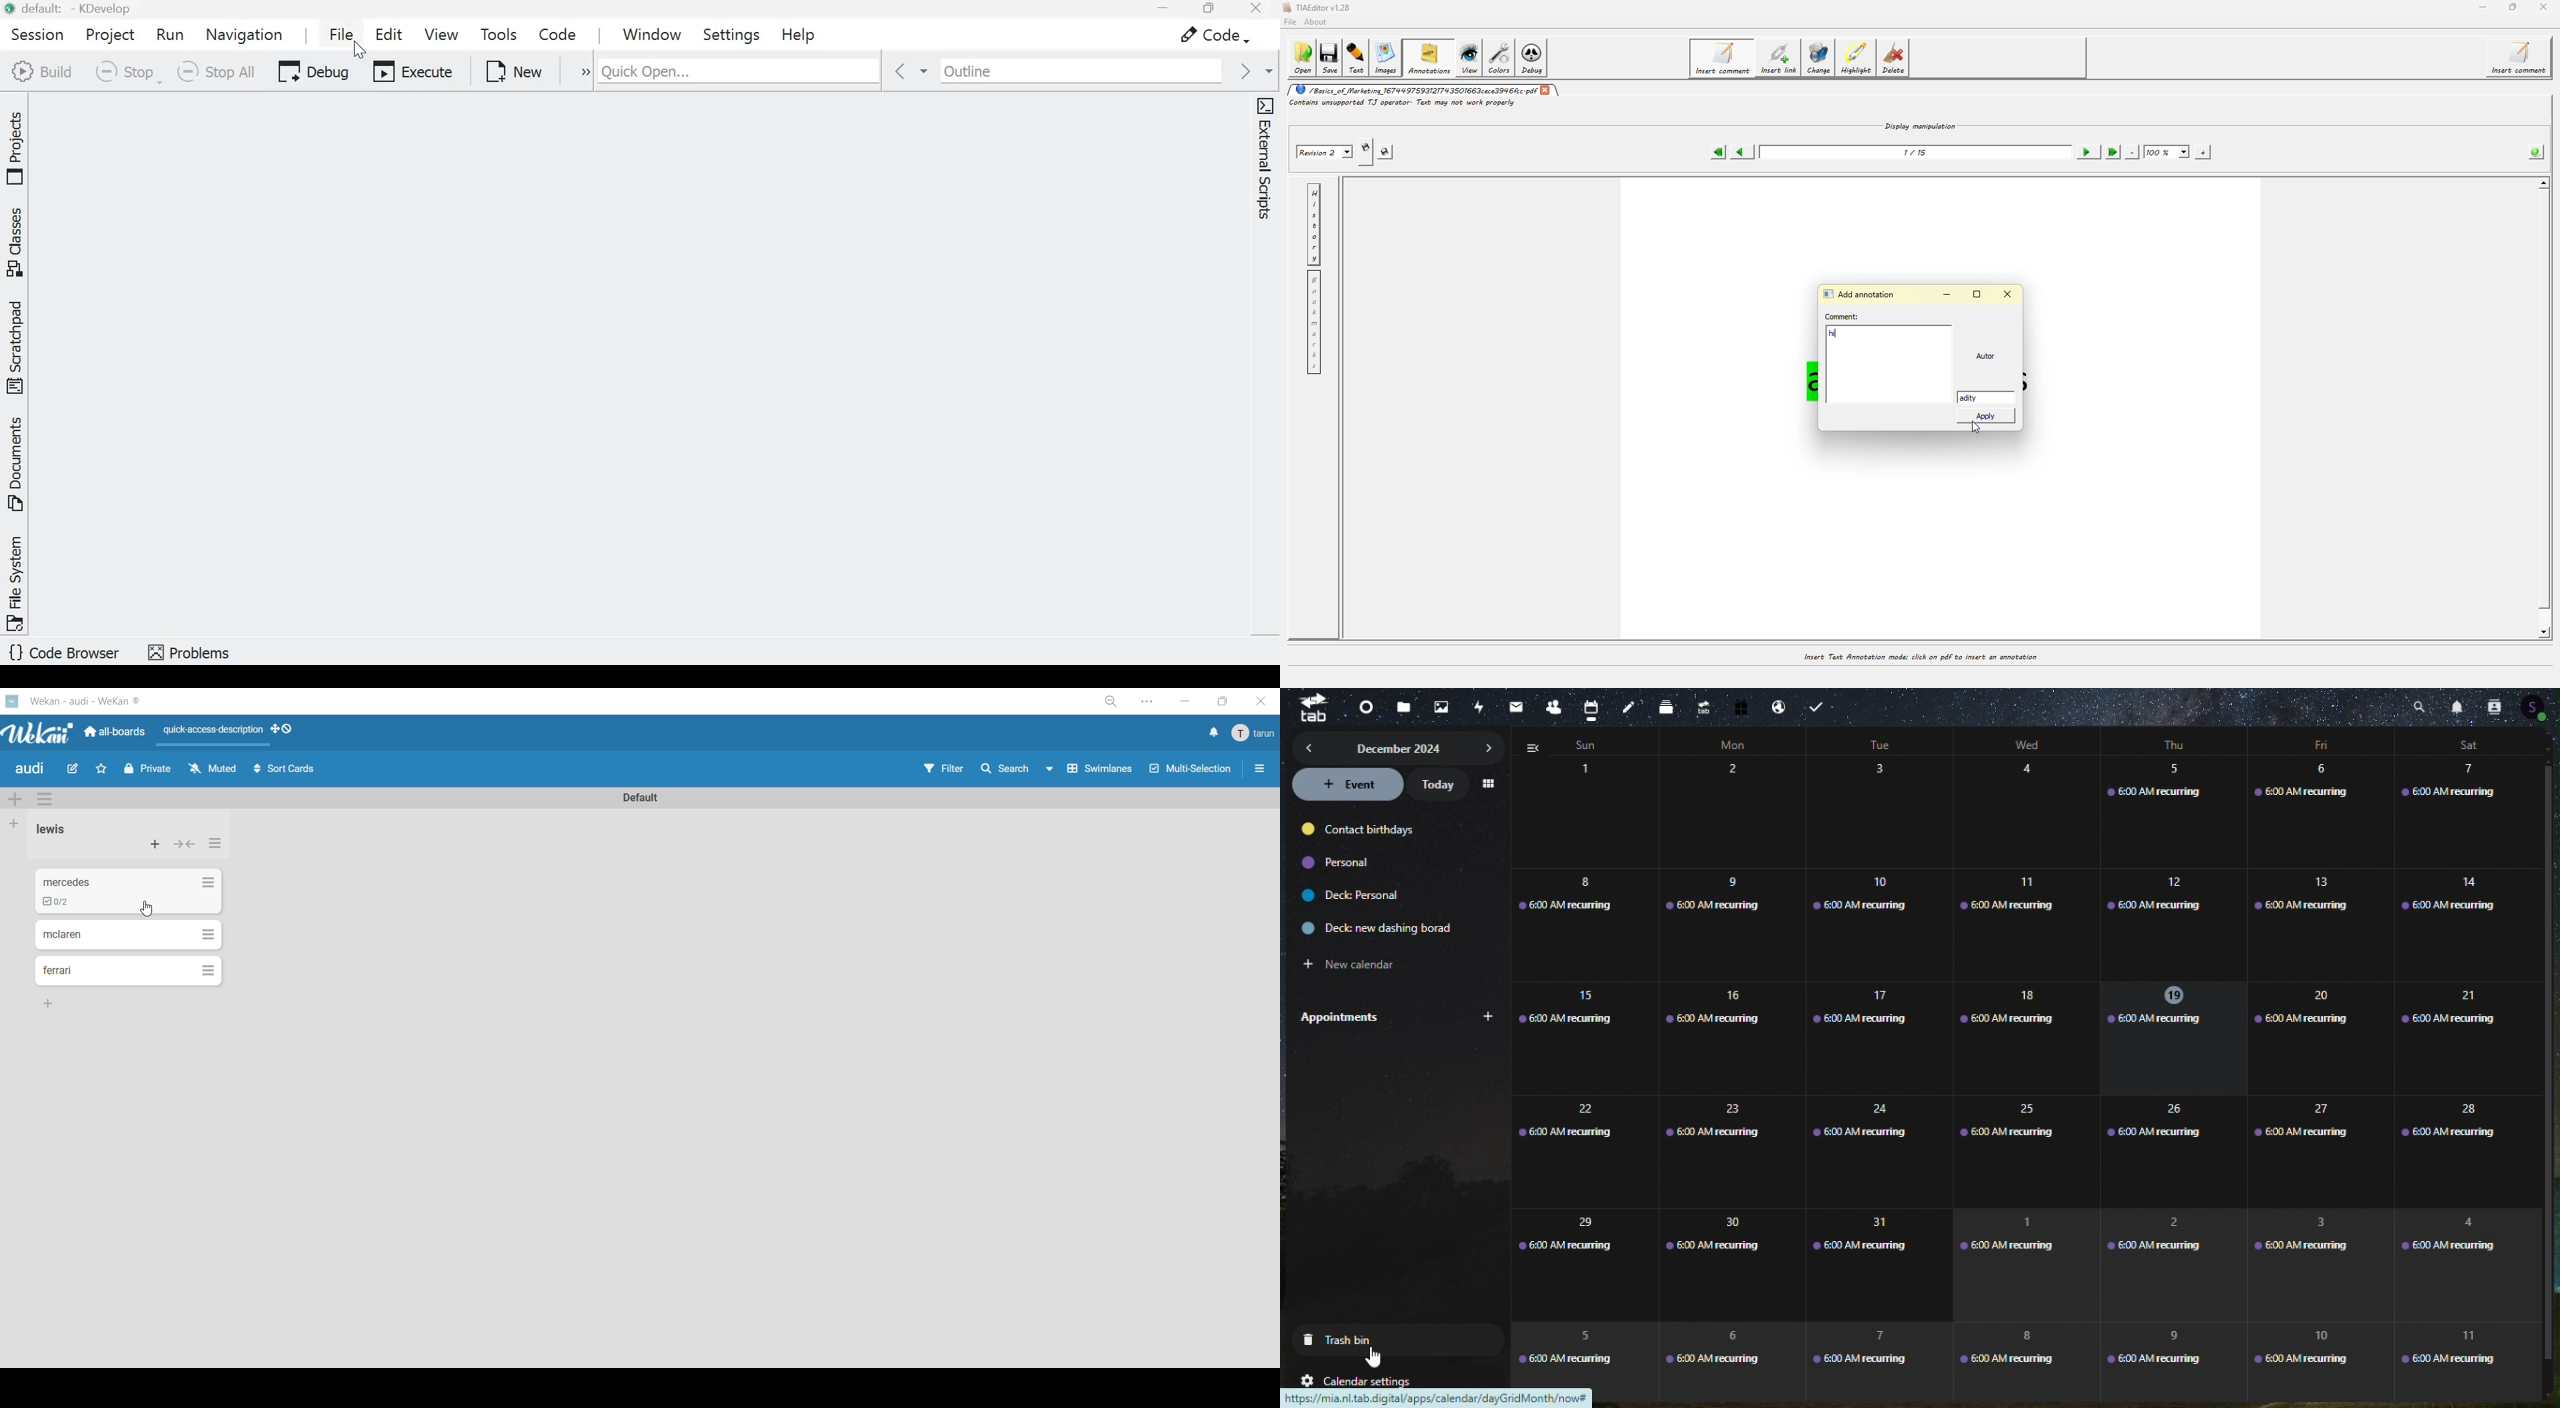 The height and width of the screenshot is (1428, 2576). I want to click on Task, so click(1821, 704).